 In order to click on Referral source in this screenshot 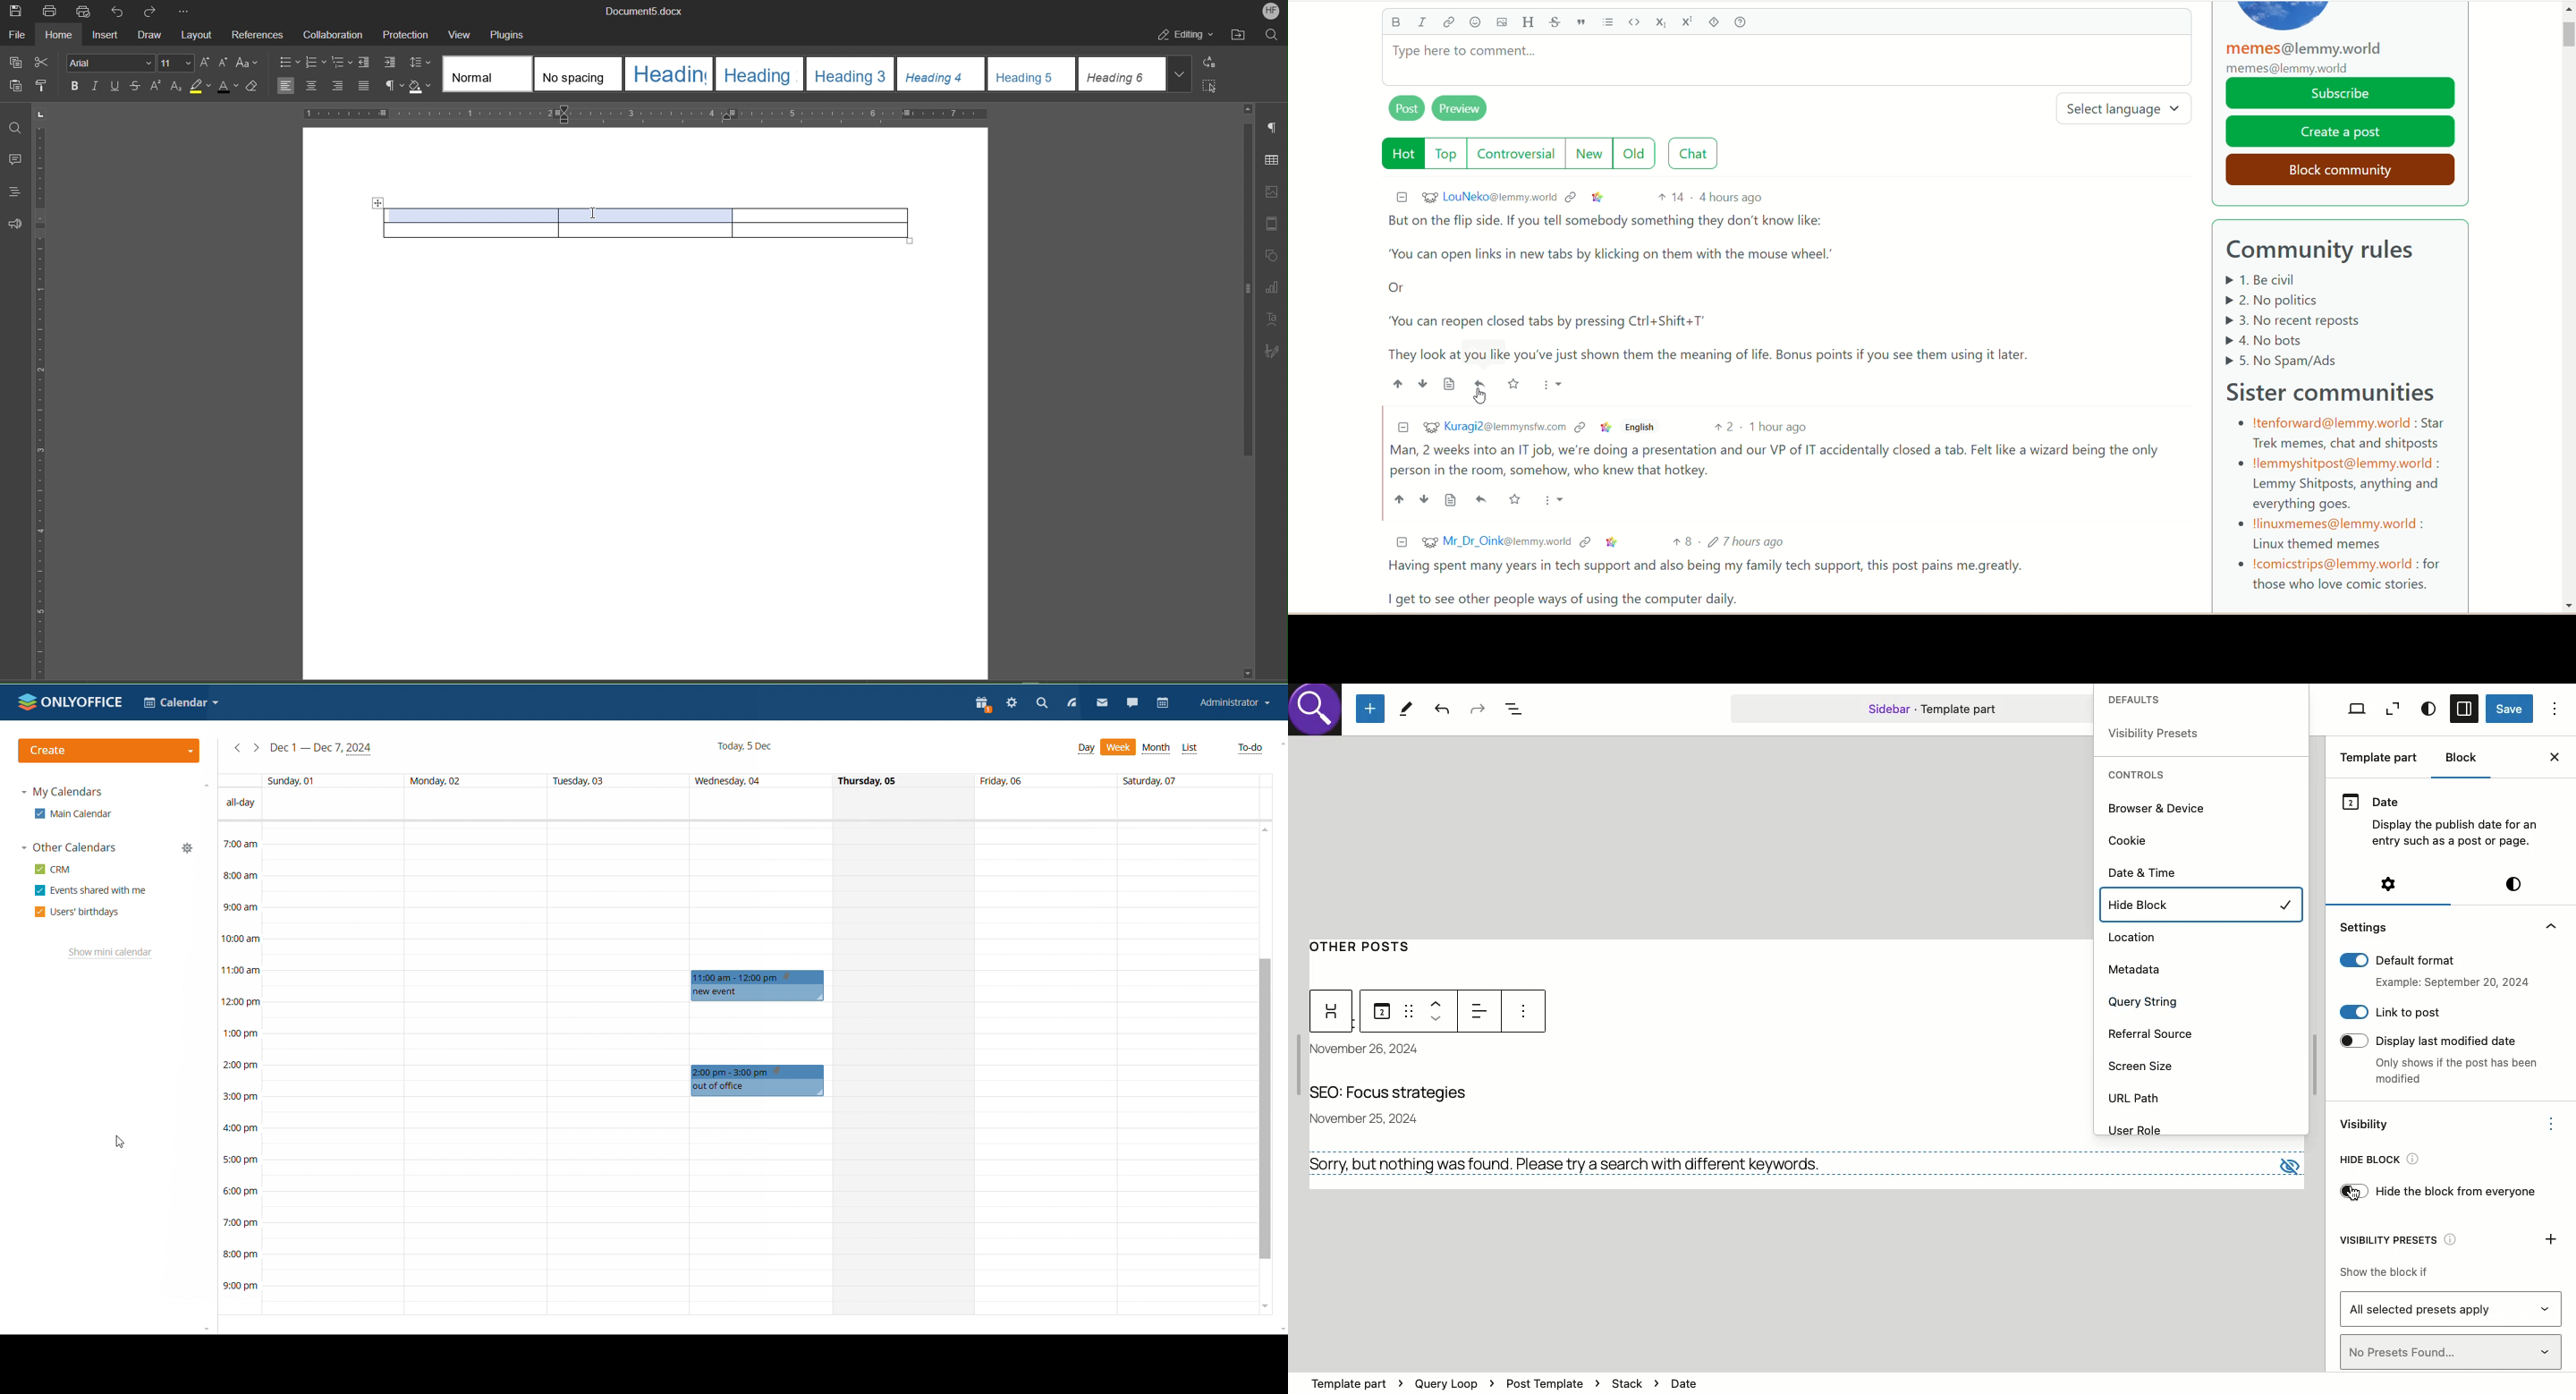, I will do `click(2155, 1034)`.